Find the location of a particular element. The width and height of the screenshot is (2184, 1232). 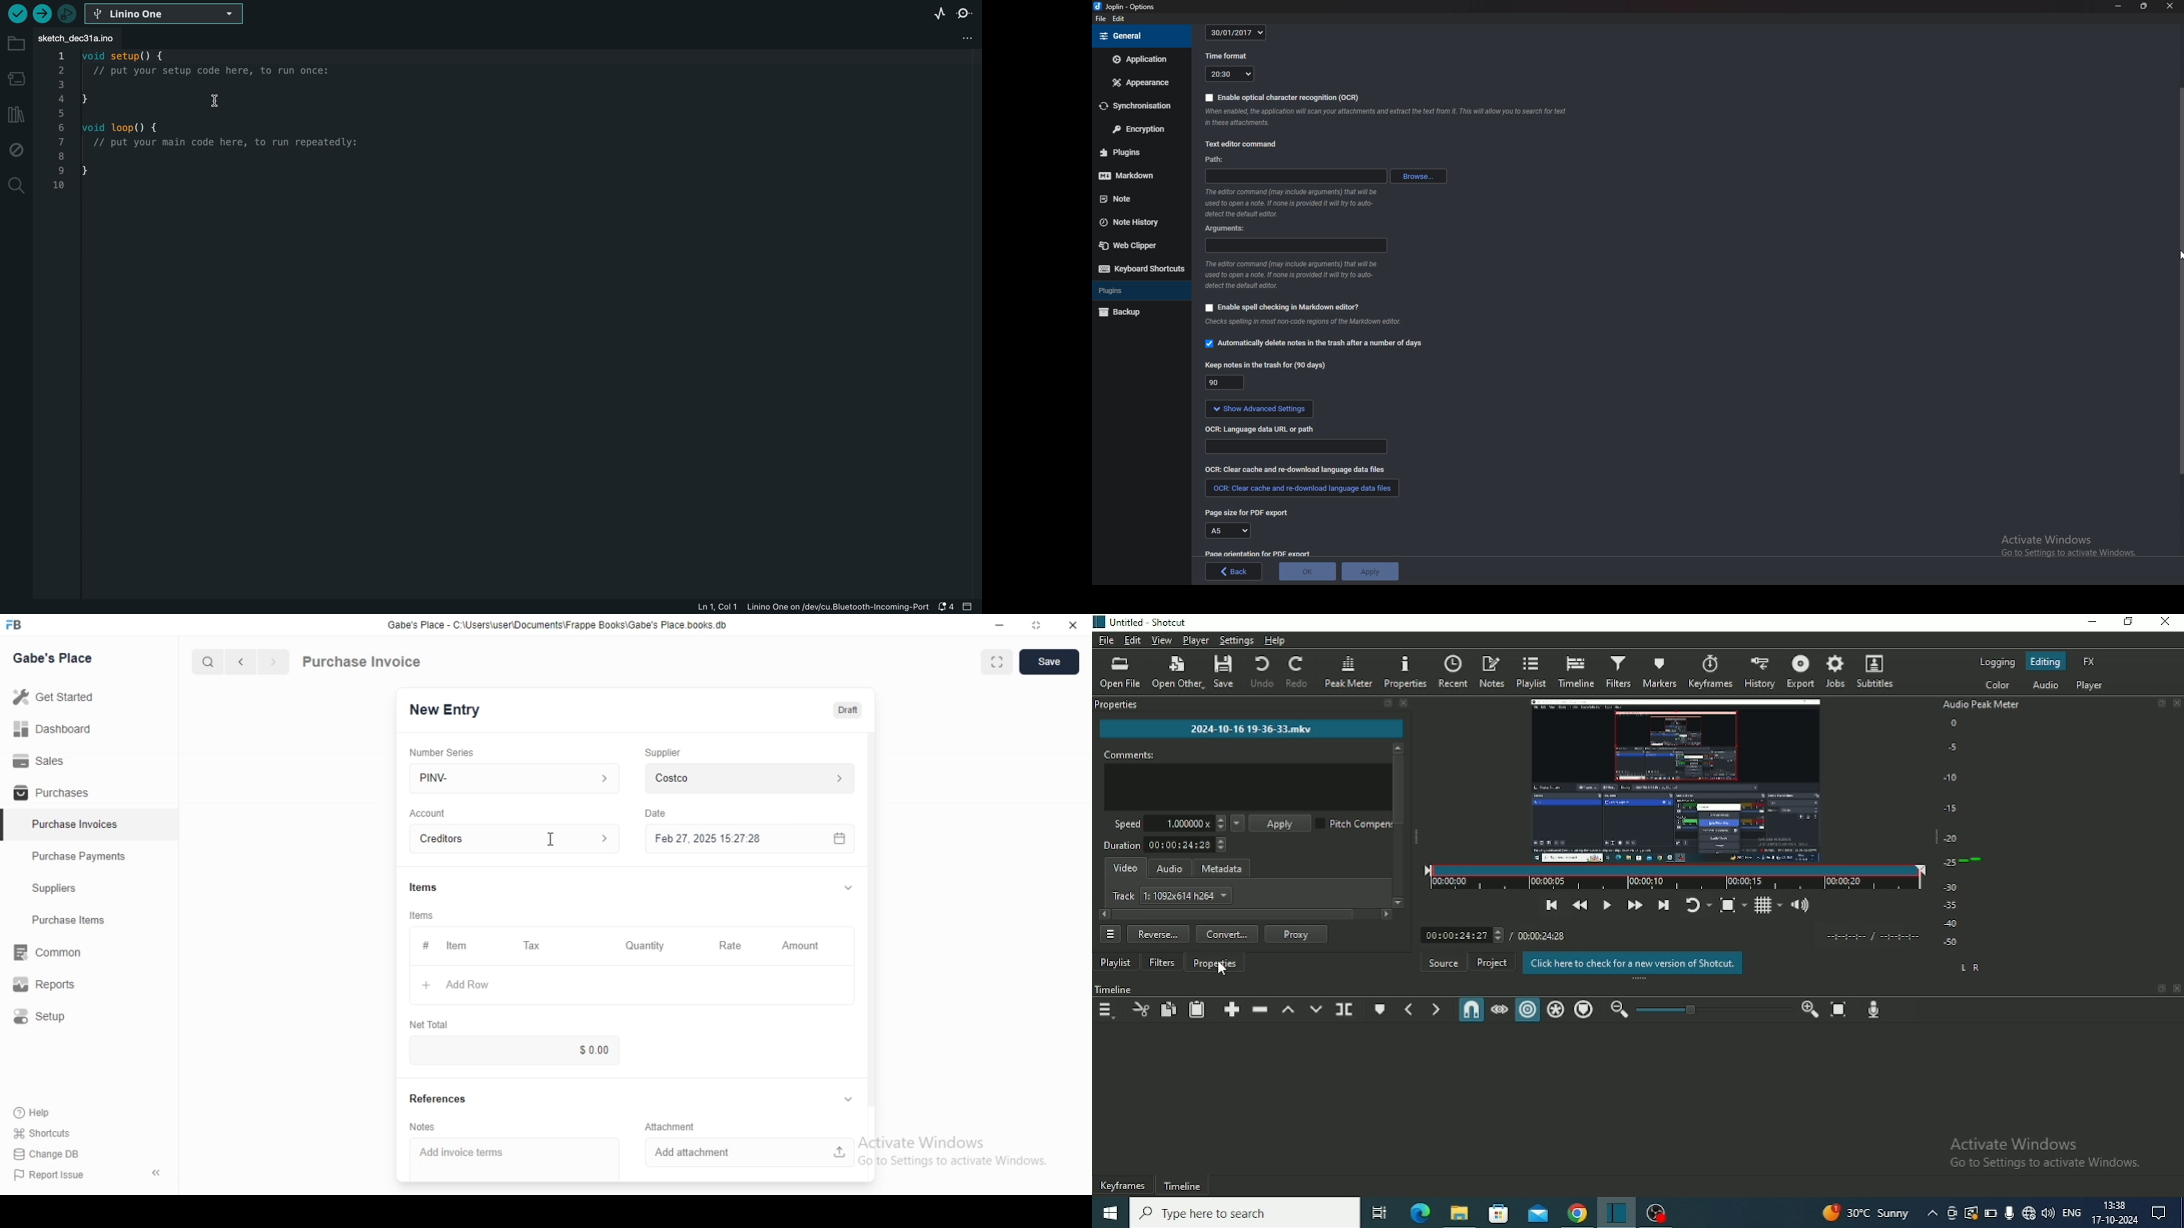

Video name is located at coordinates (1250, 728).